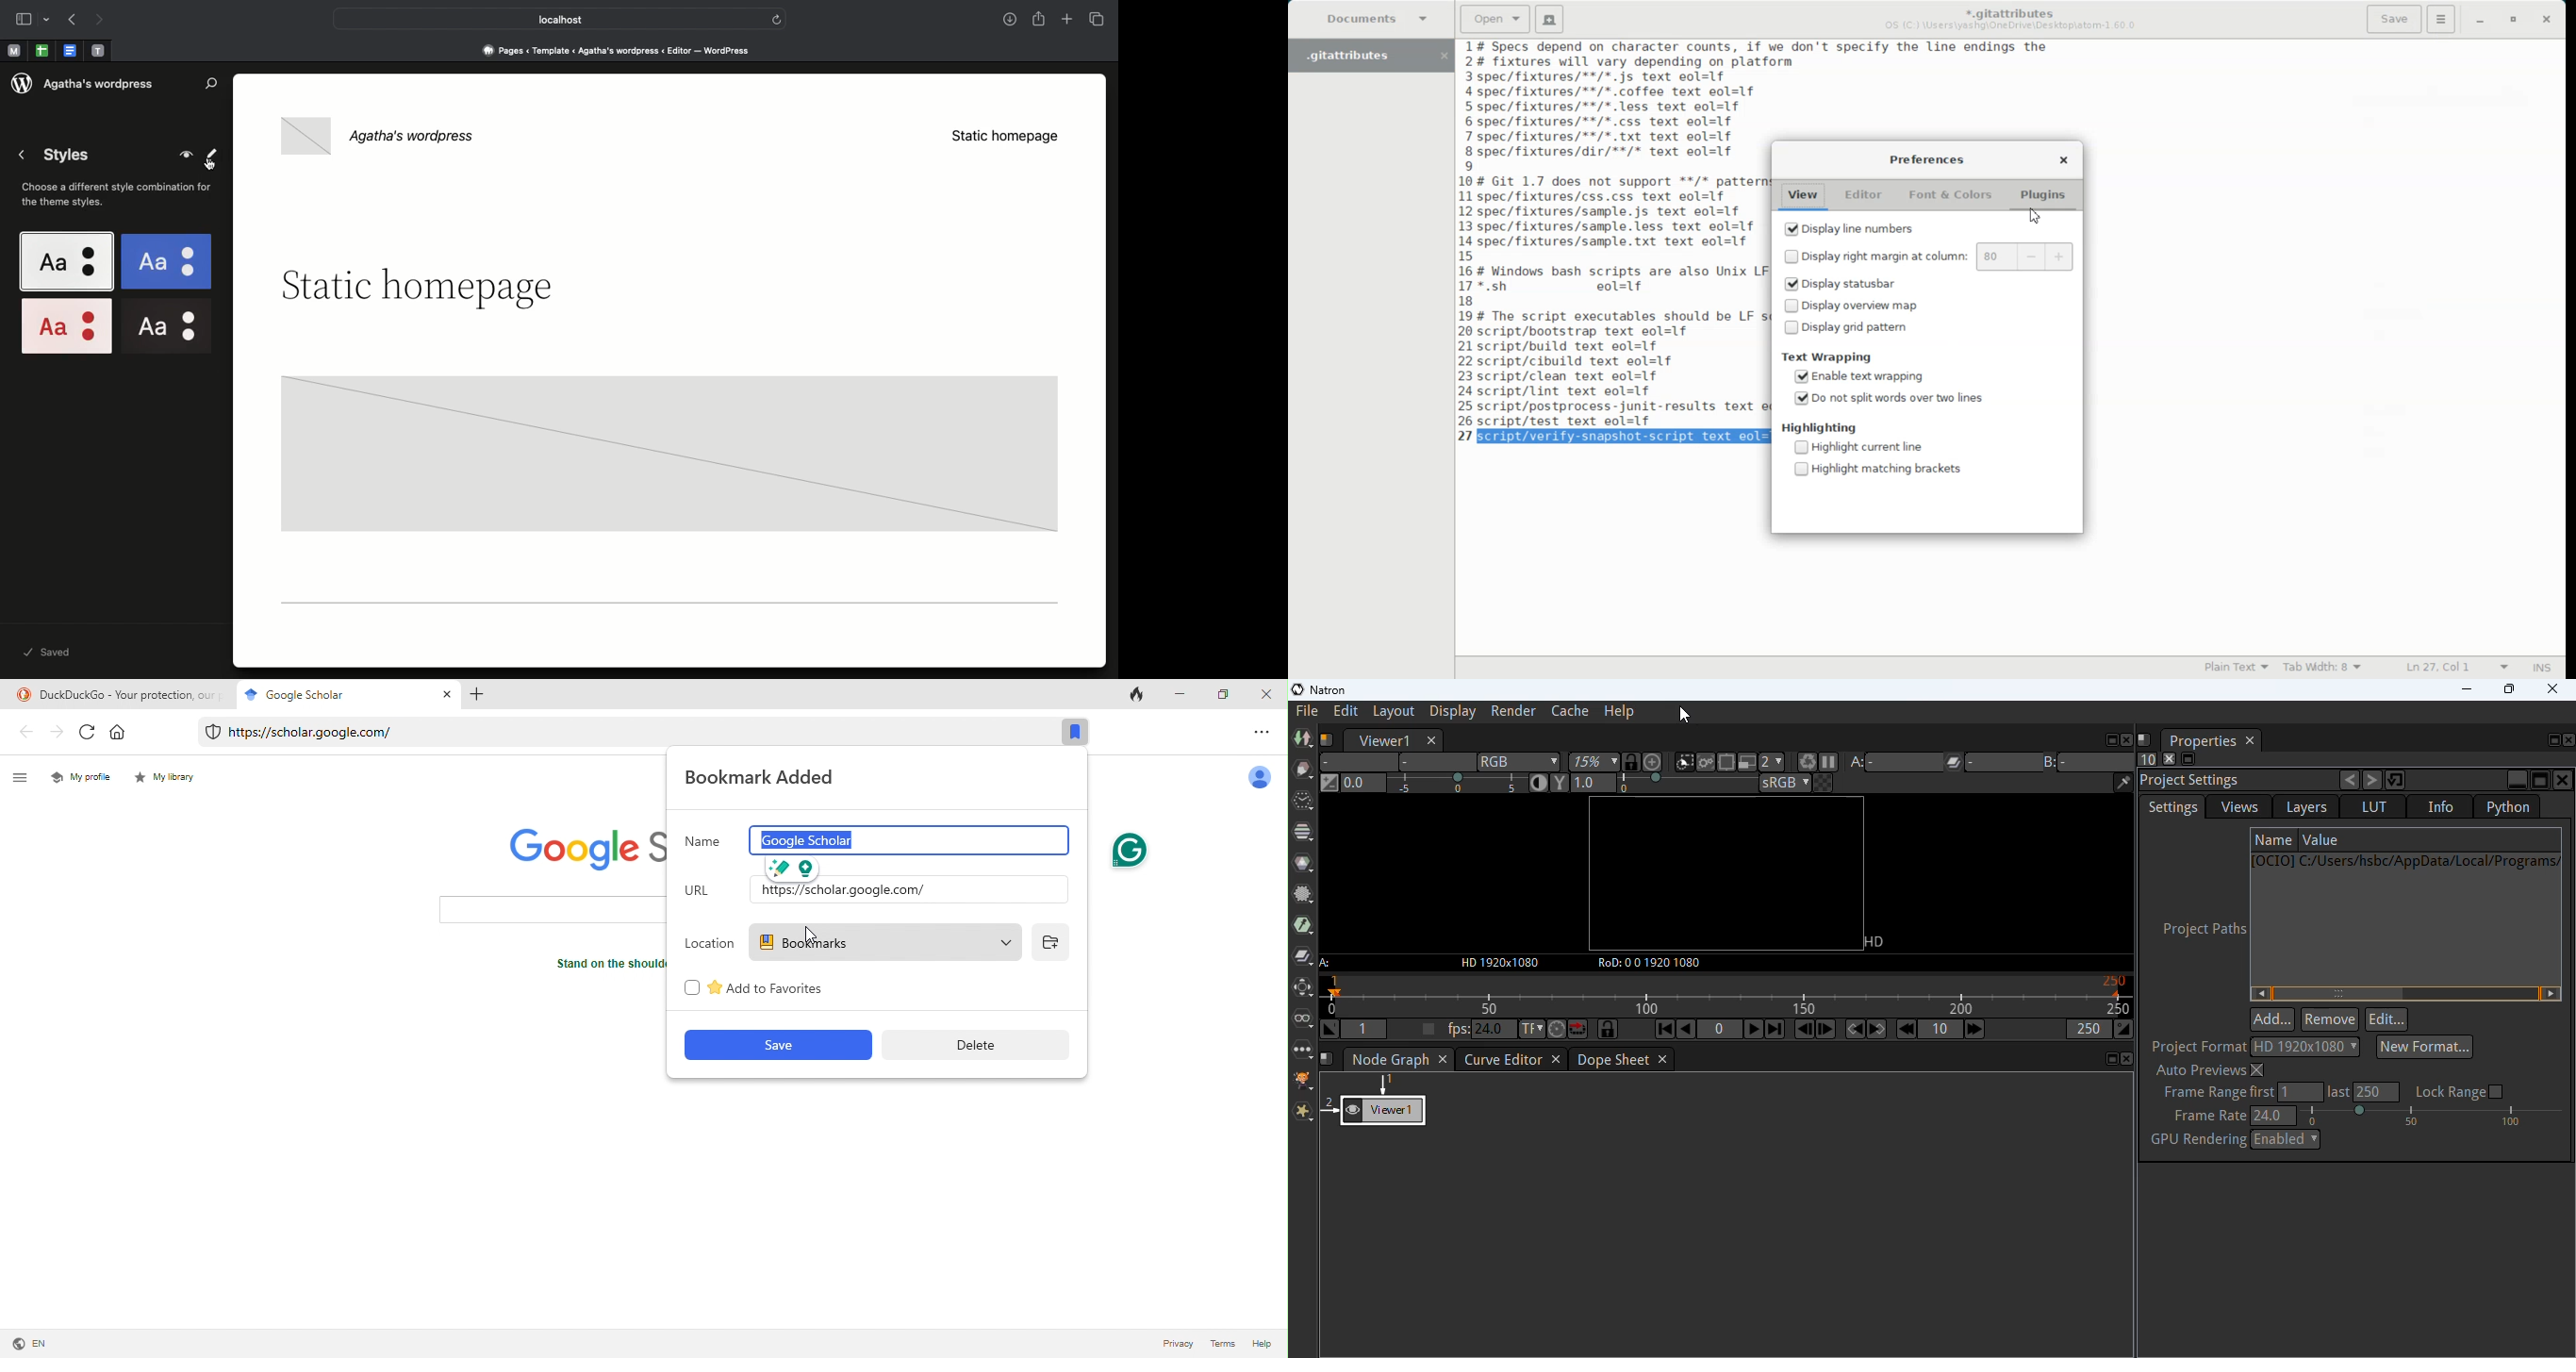 Image resolution: width=2576 pixels, height=1372 pixels. Describe the element at coordinates (2571, 740) in the screenshot. I see `close pane` at that location.